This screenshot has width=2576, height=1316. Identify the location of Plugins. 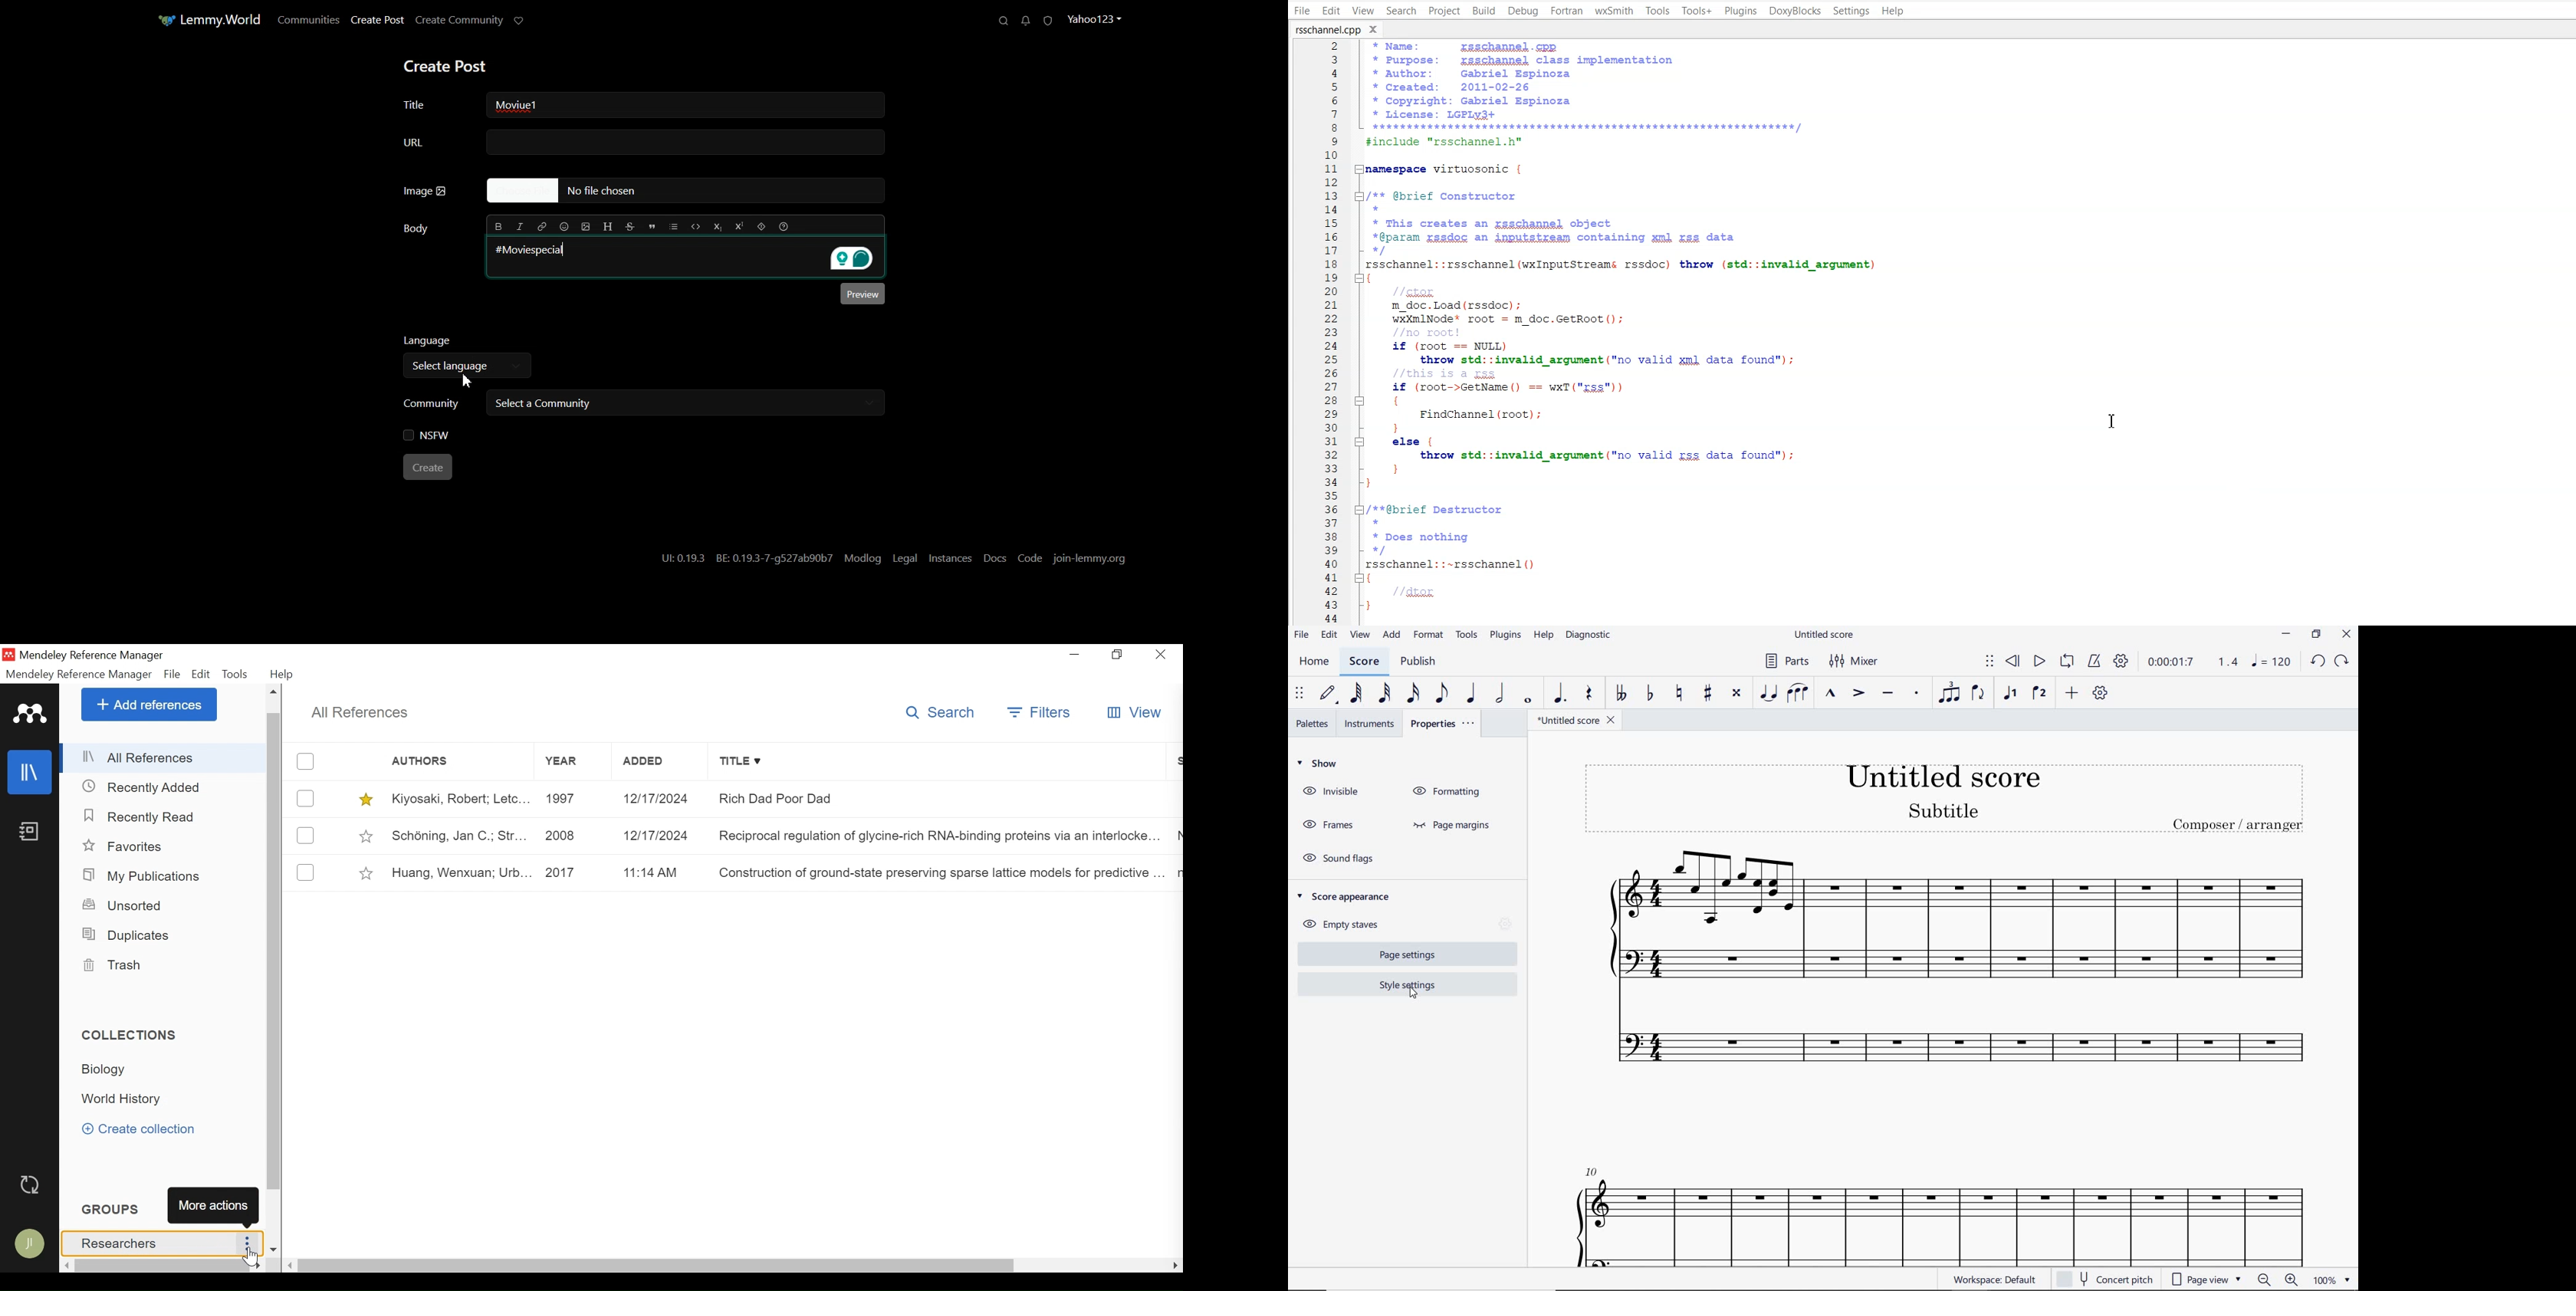
(1740, 10).